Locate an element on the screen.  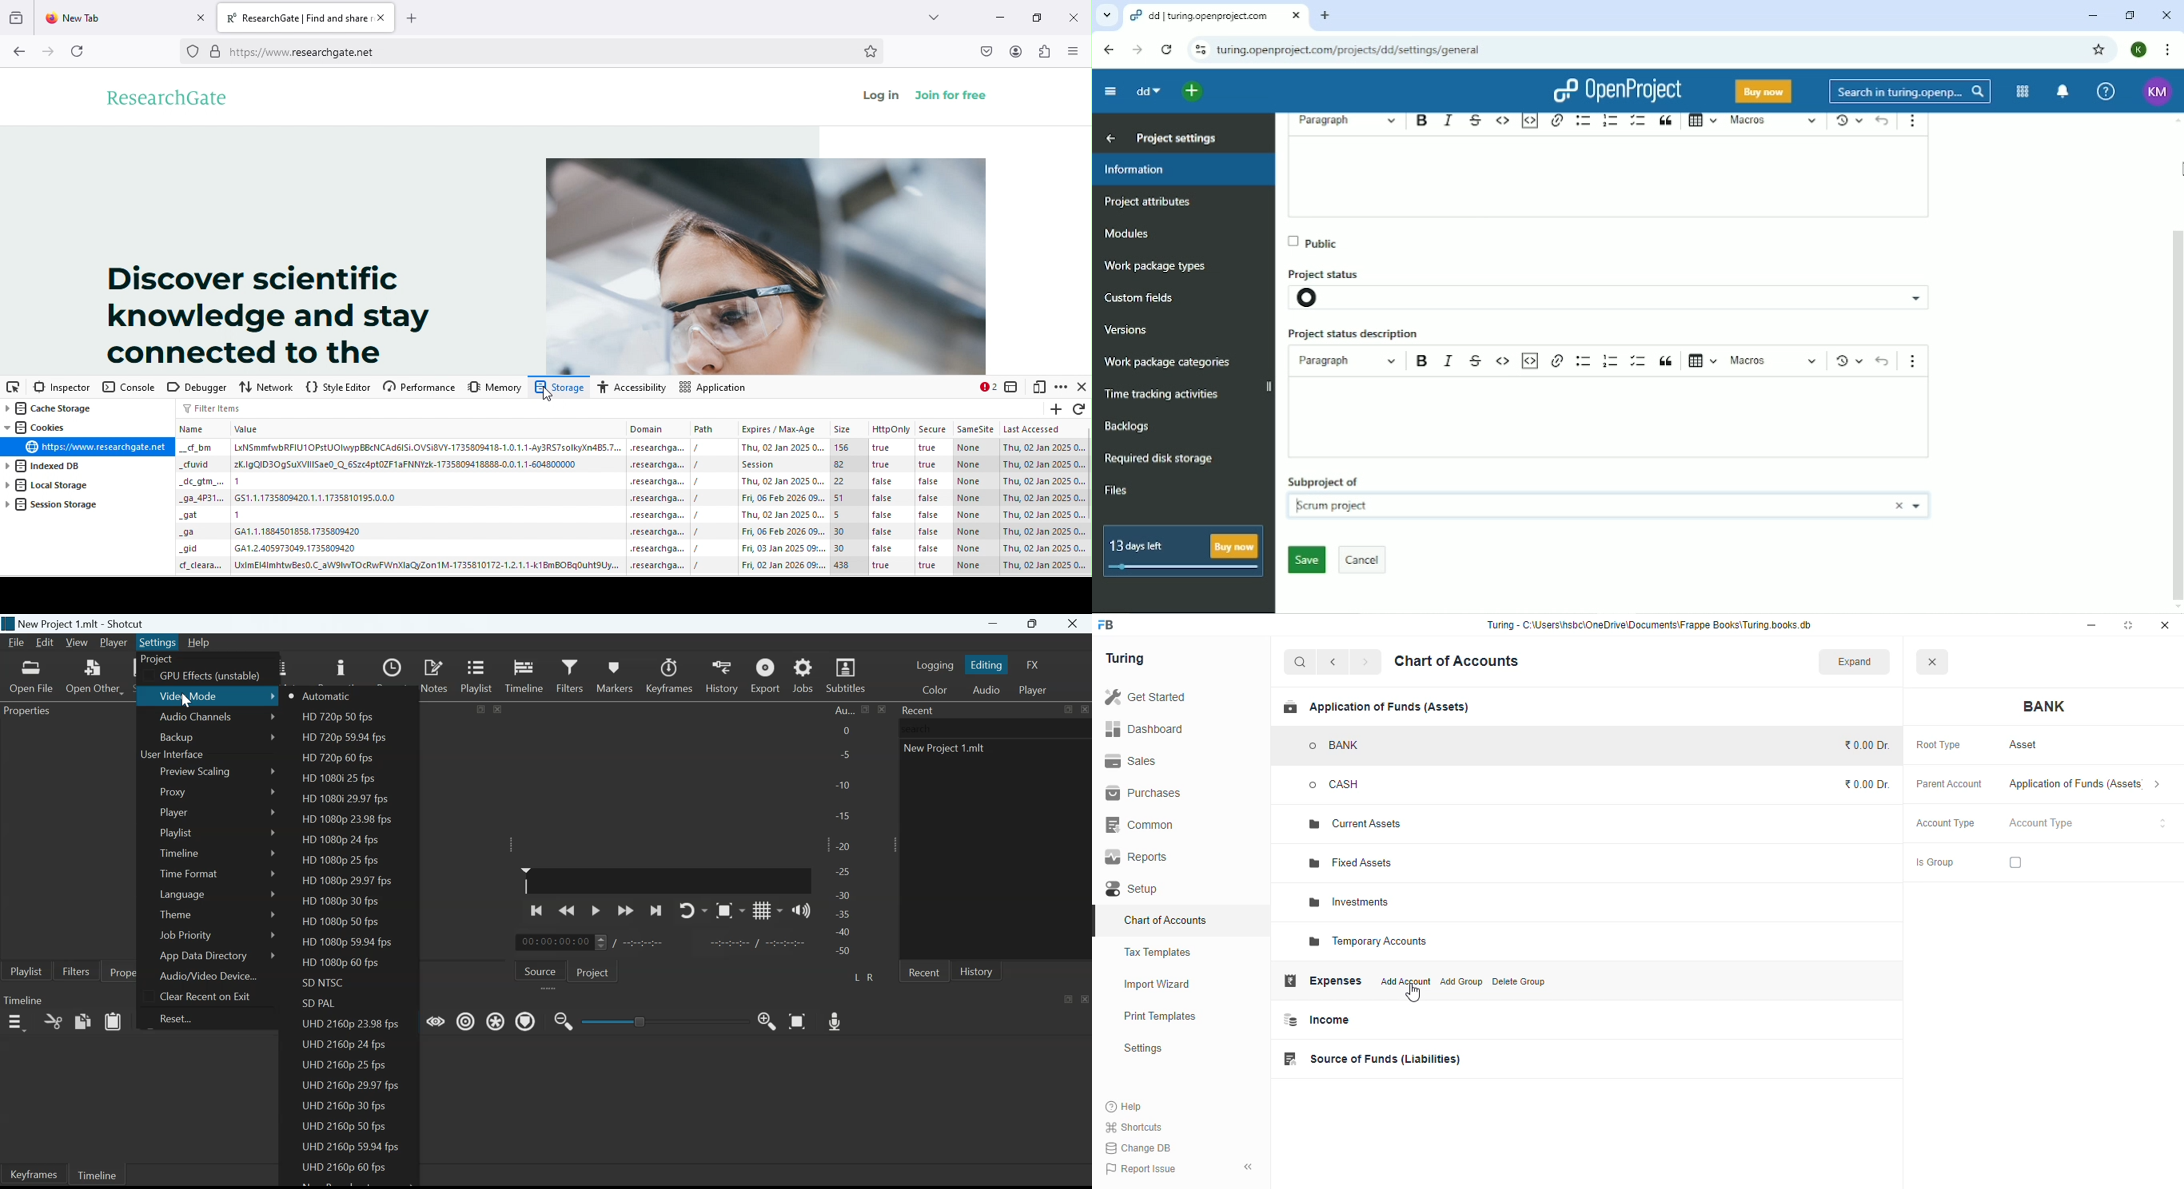
HD 720p 50 fps is located at coordinates (335, 718).